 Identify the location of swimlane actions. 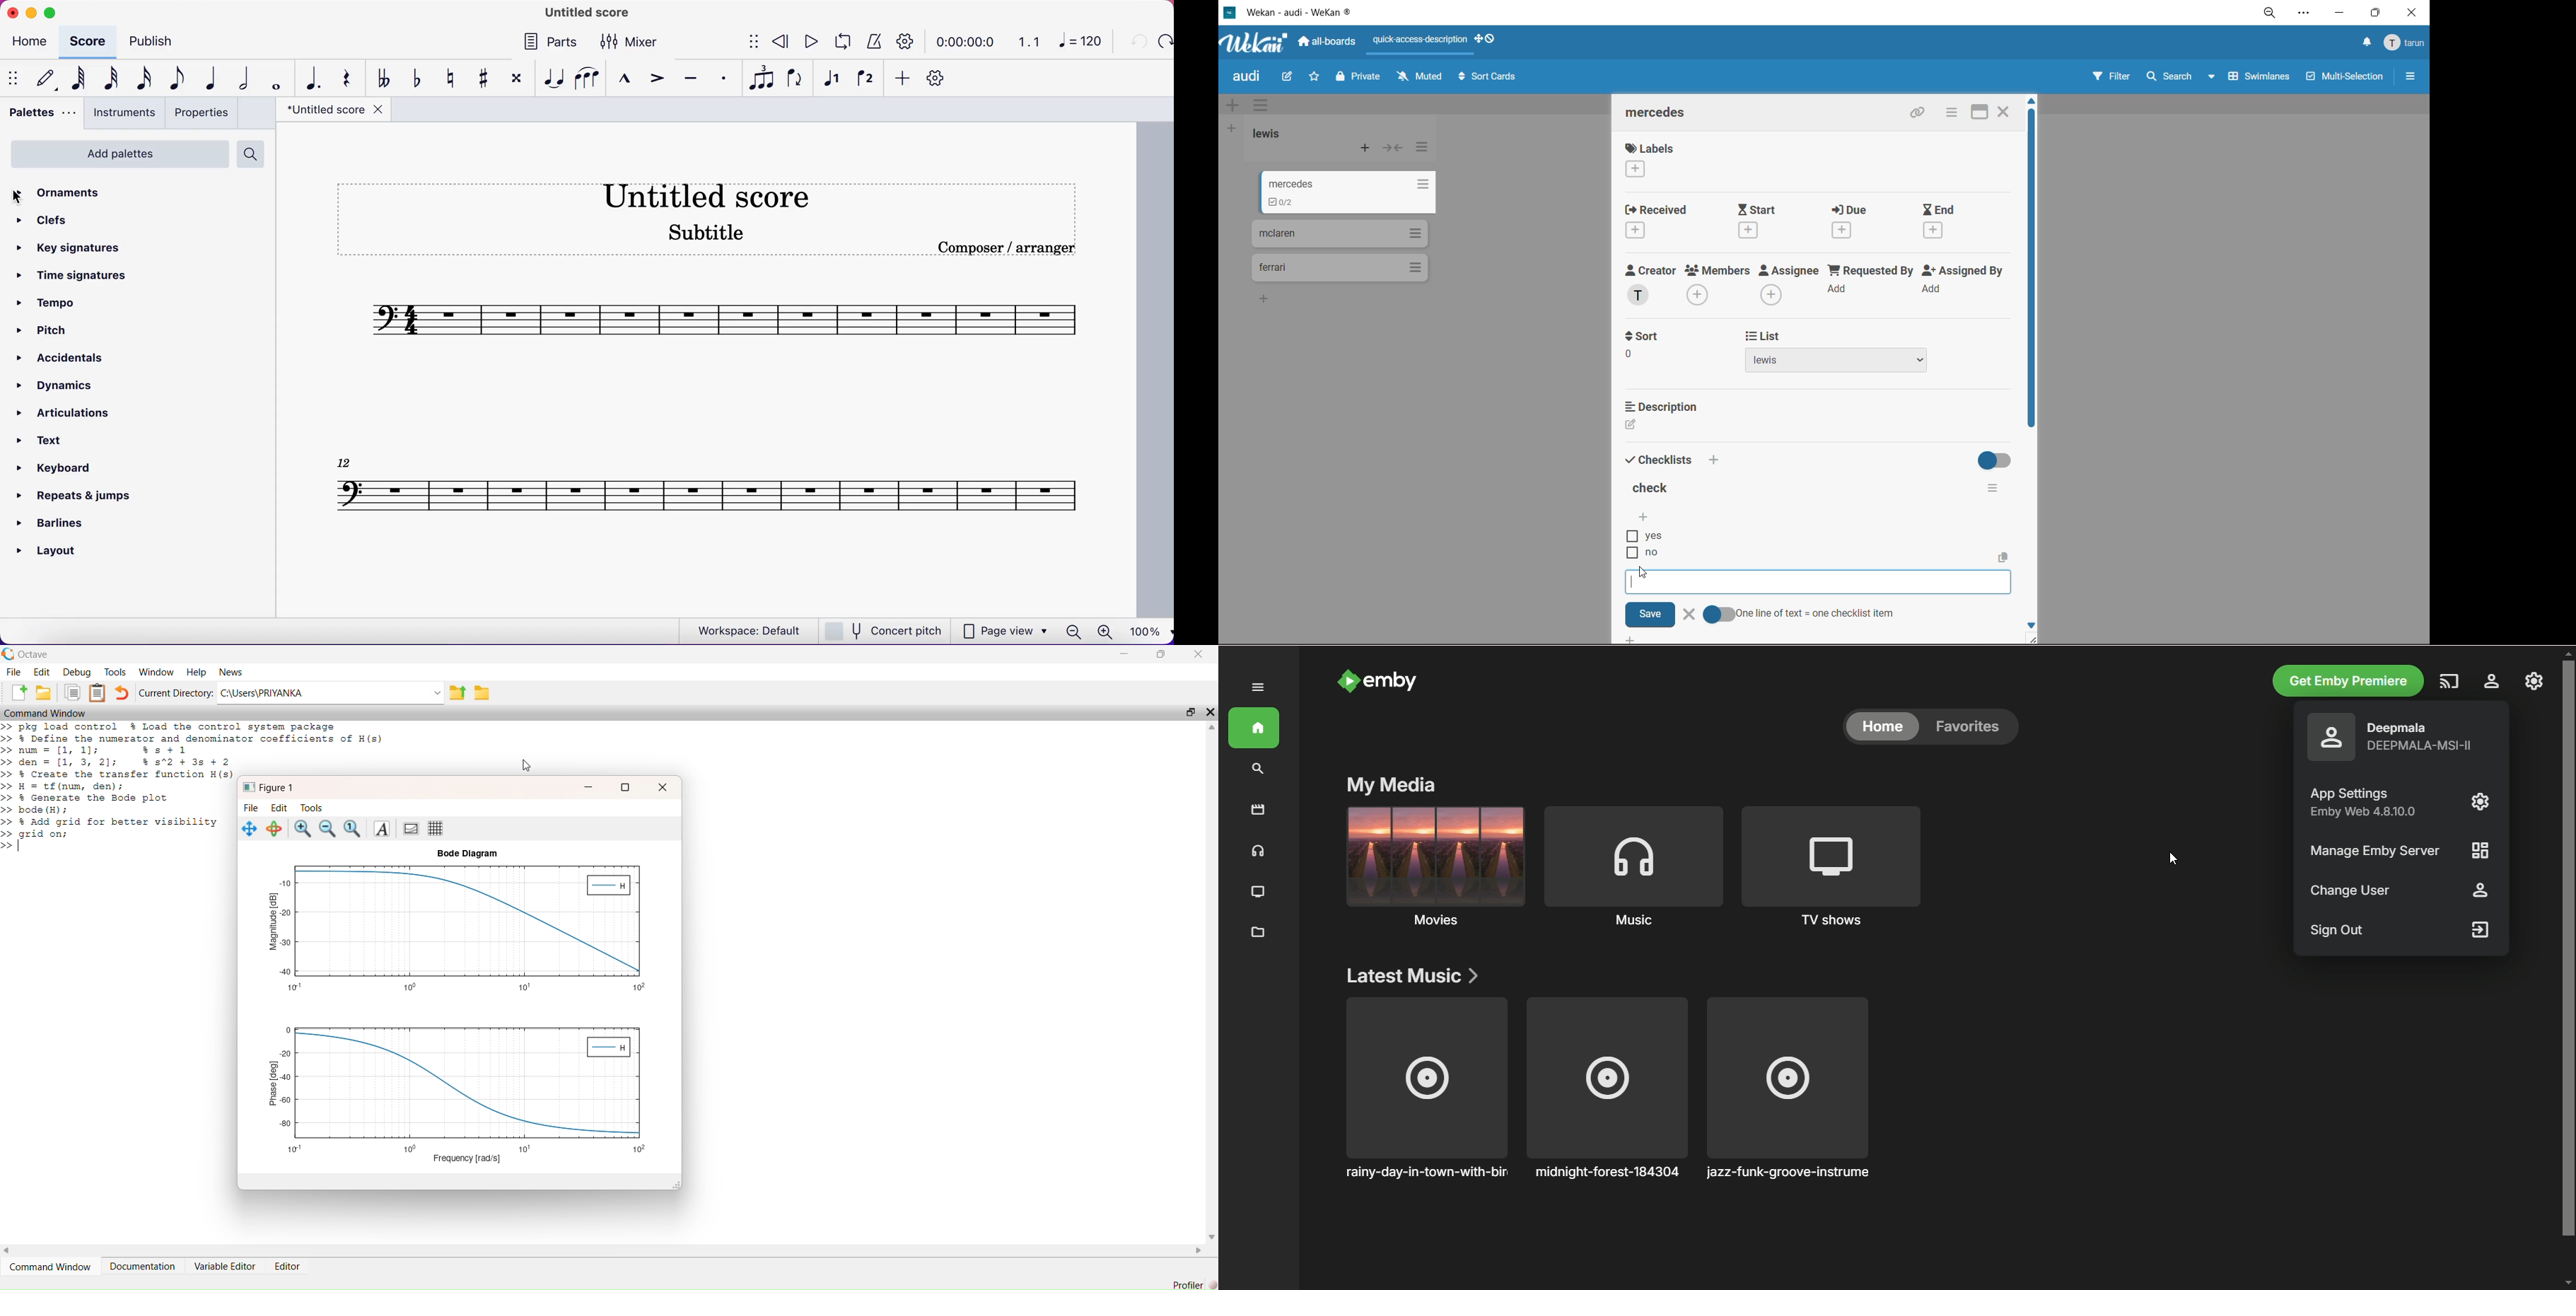
(1264, 105).